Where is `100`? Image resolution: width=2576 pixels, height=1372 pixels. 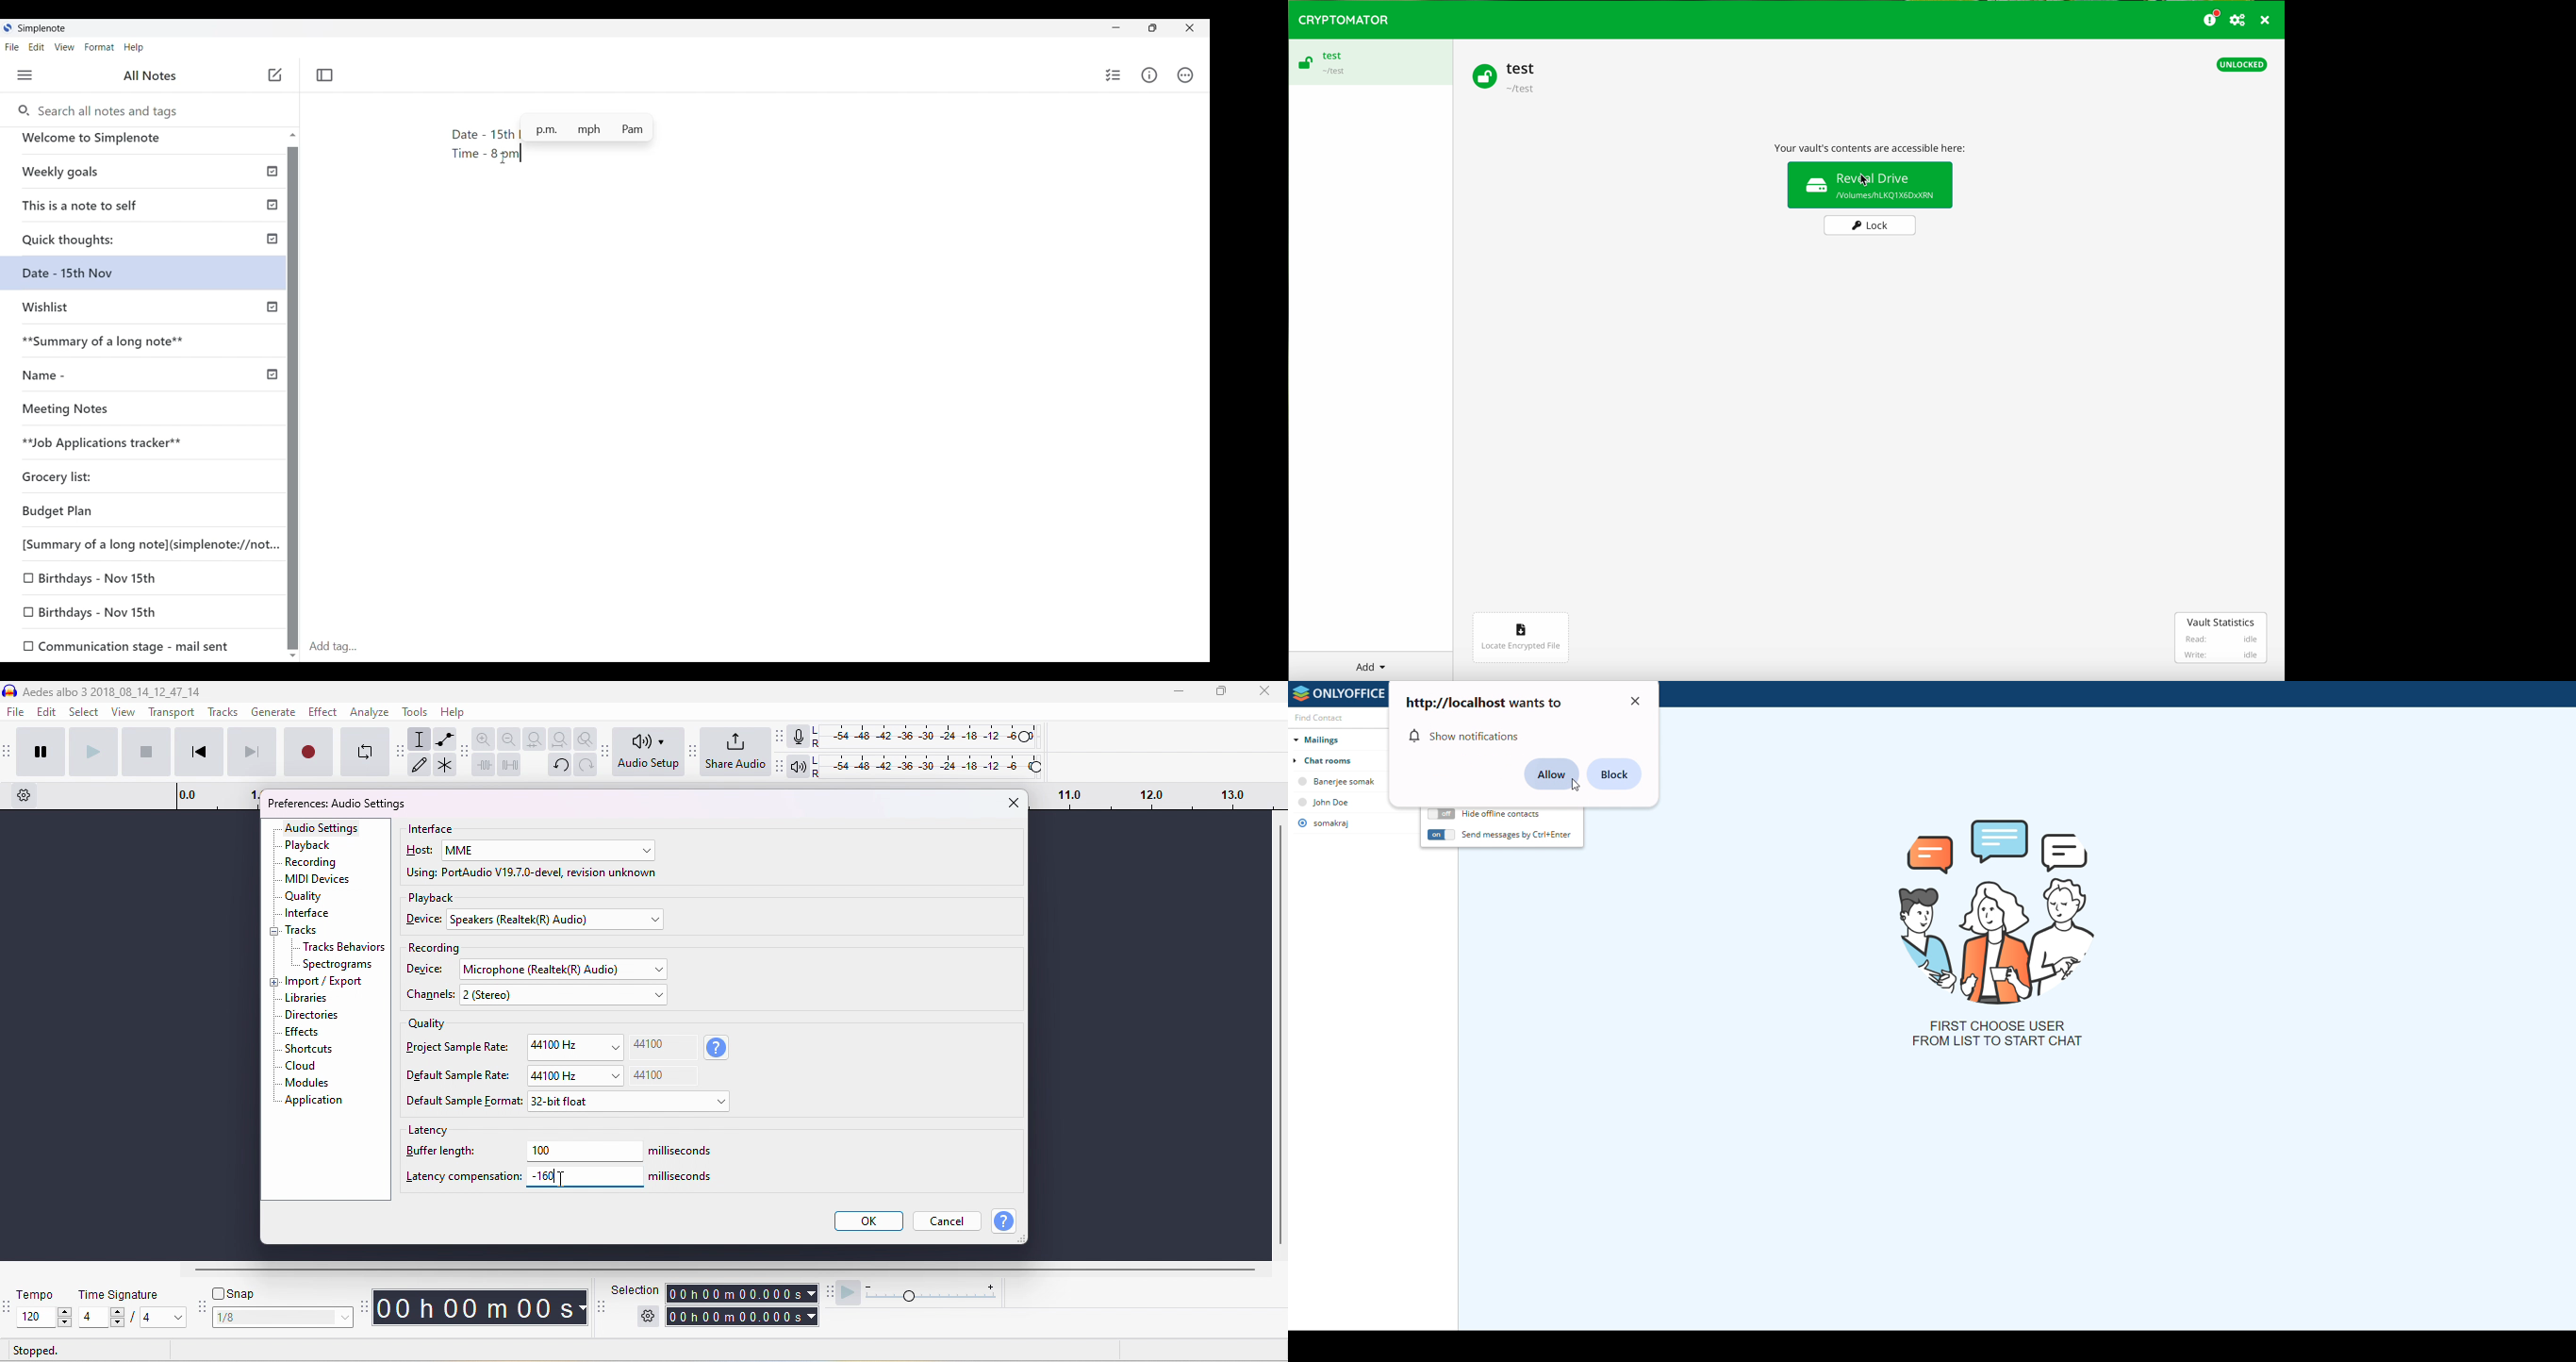 100 is located at coordinates (586, 1151).